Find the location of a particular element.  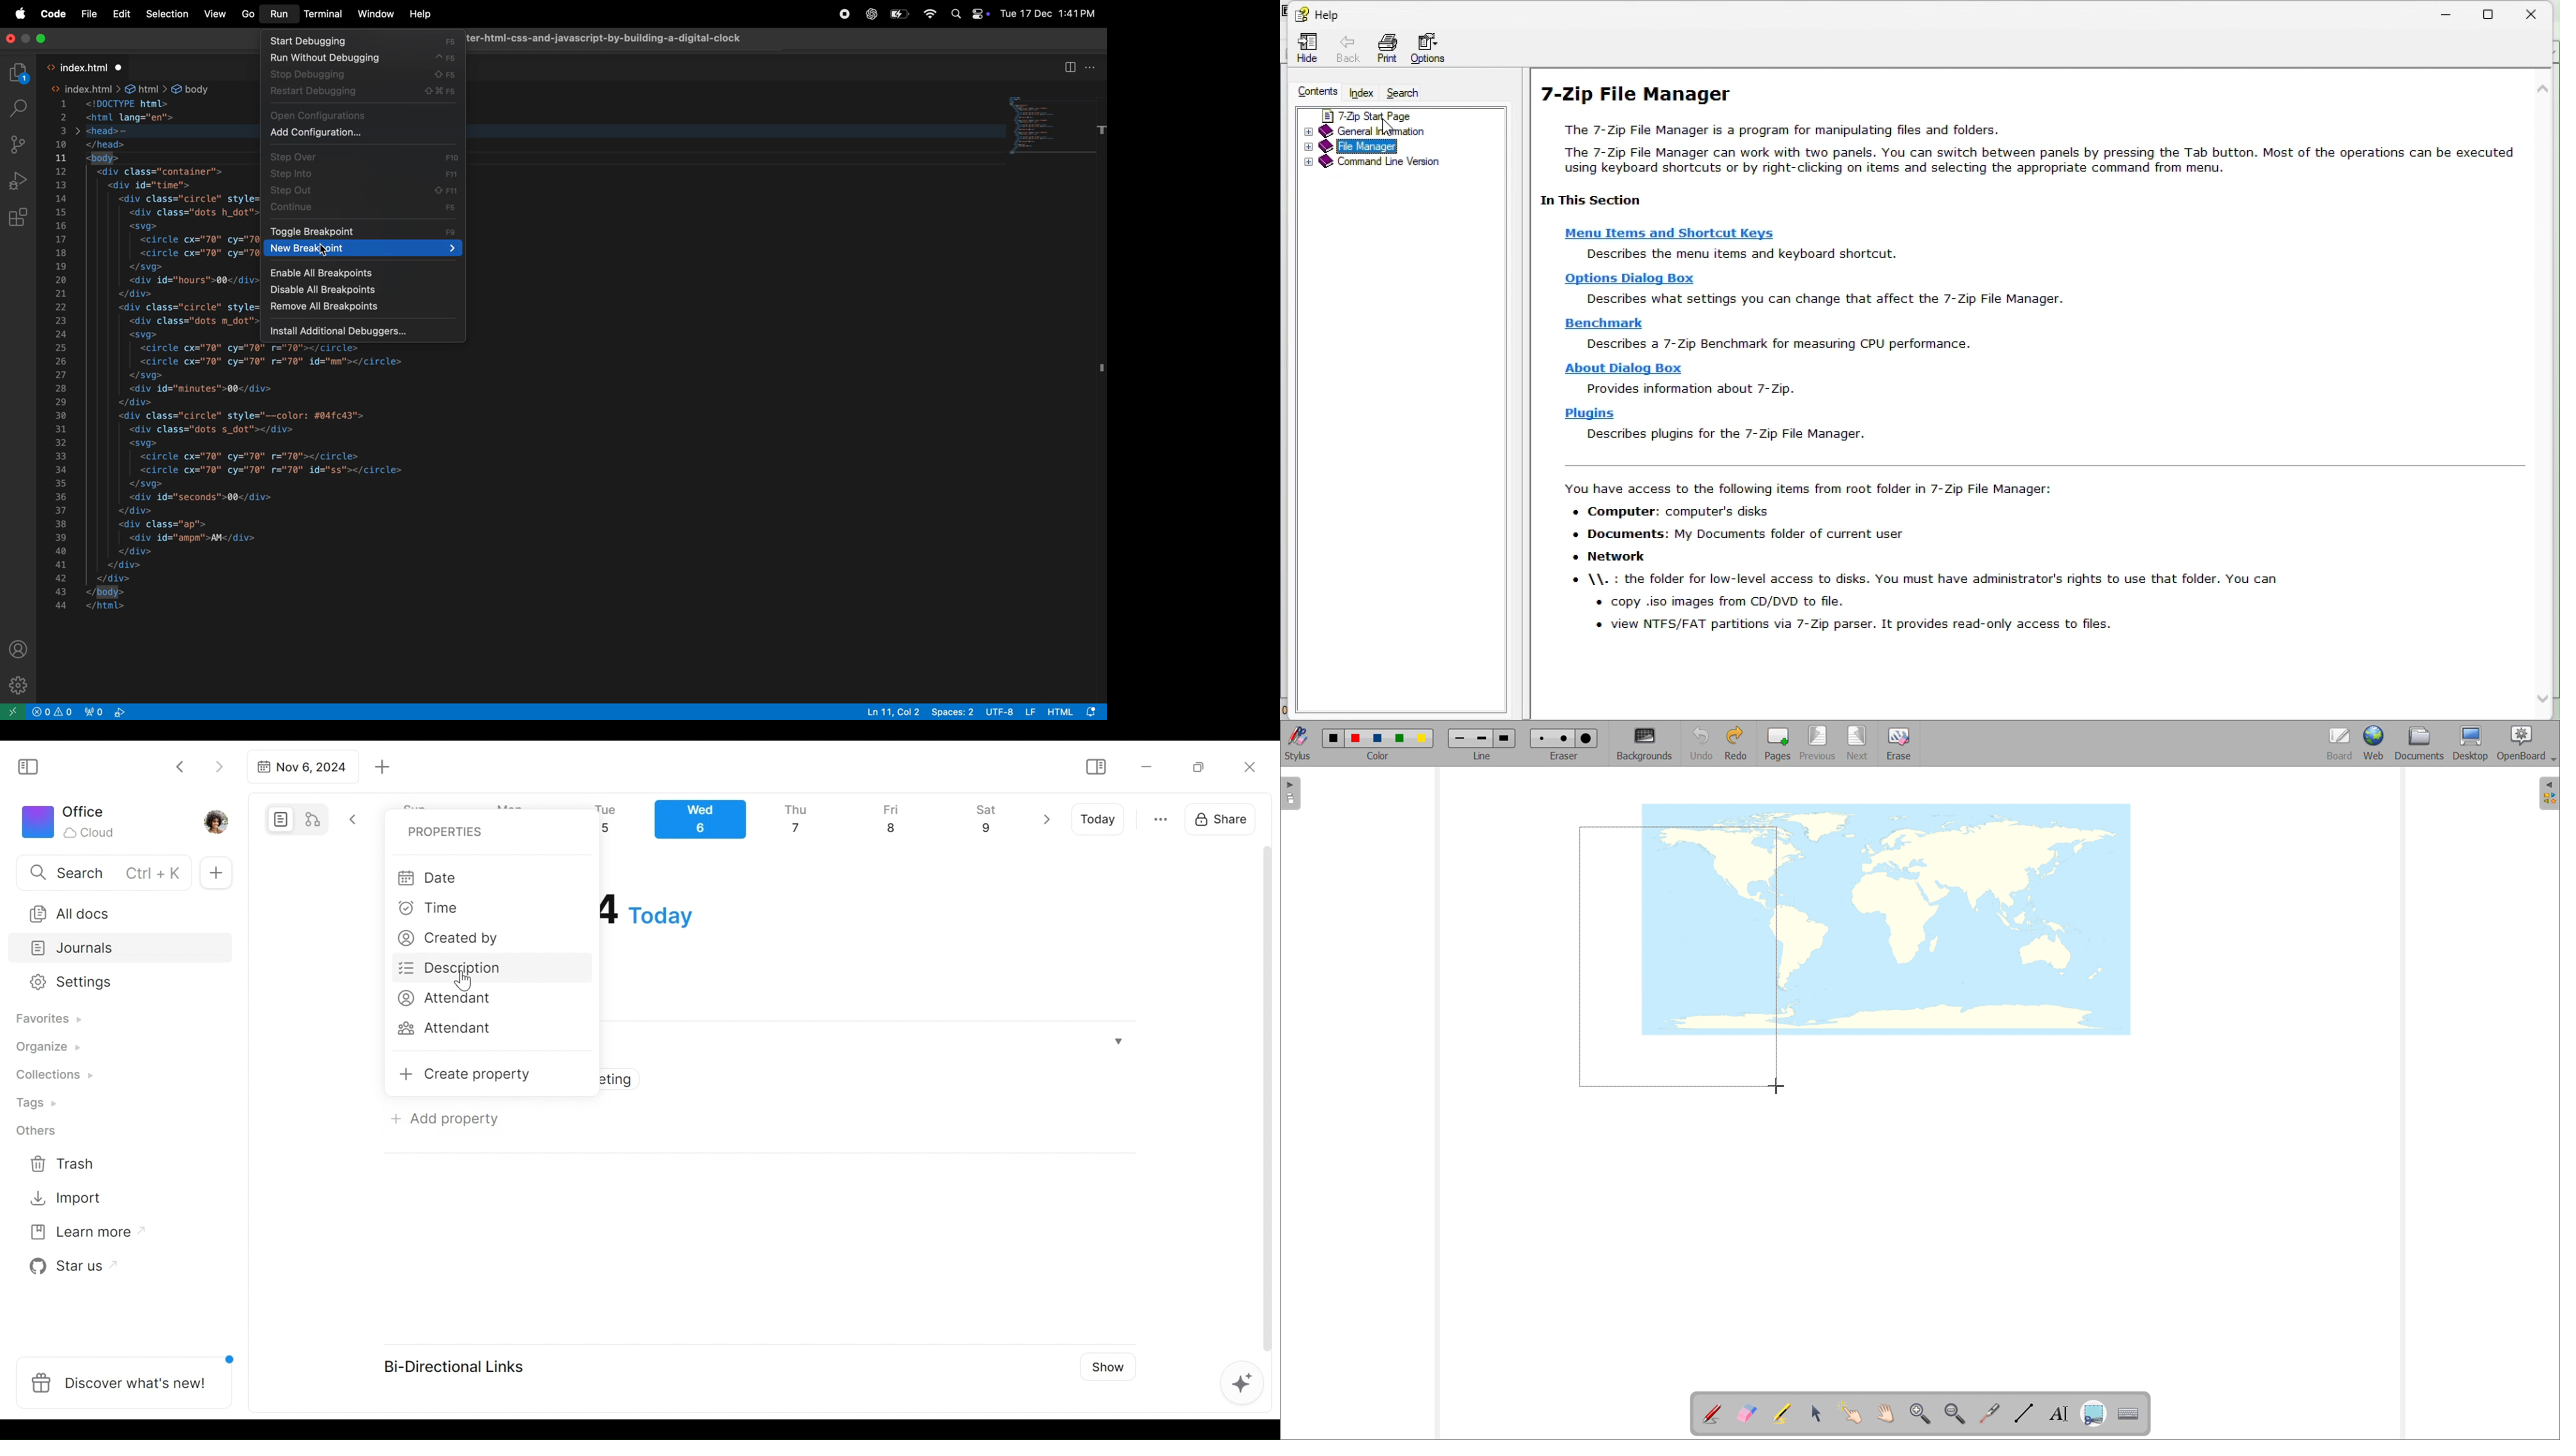

Print is located at coordinates (1382, 47).